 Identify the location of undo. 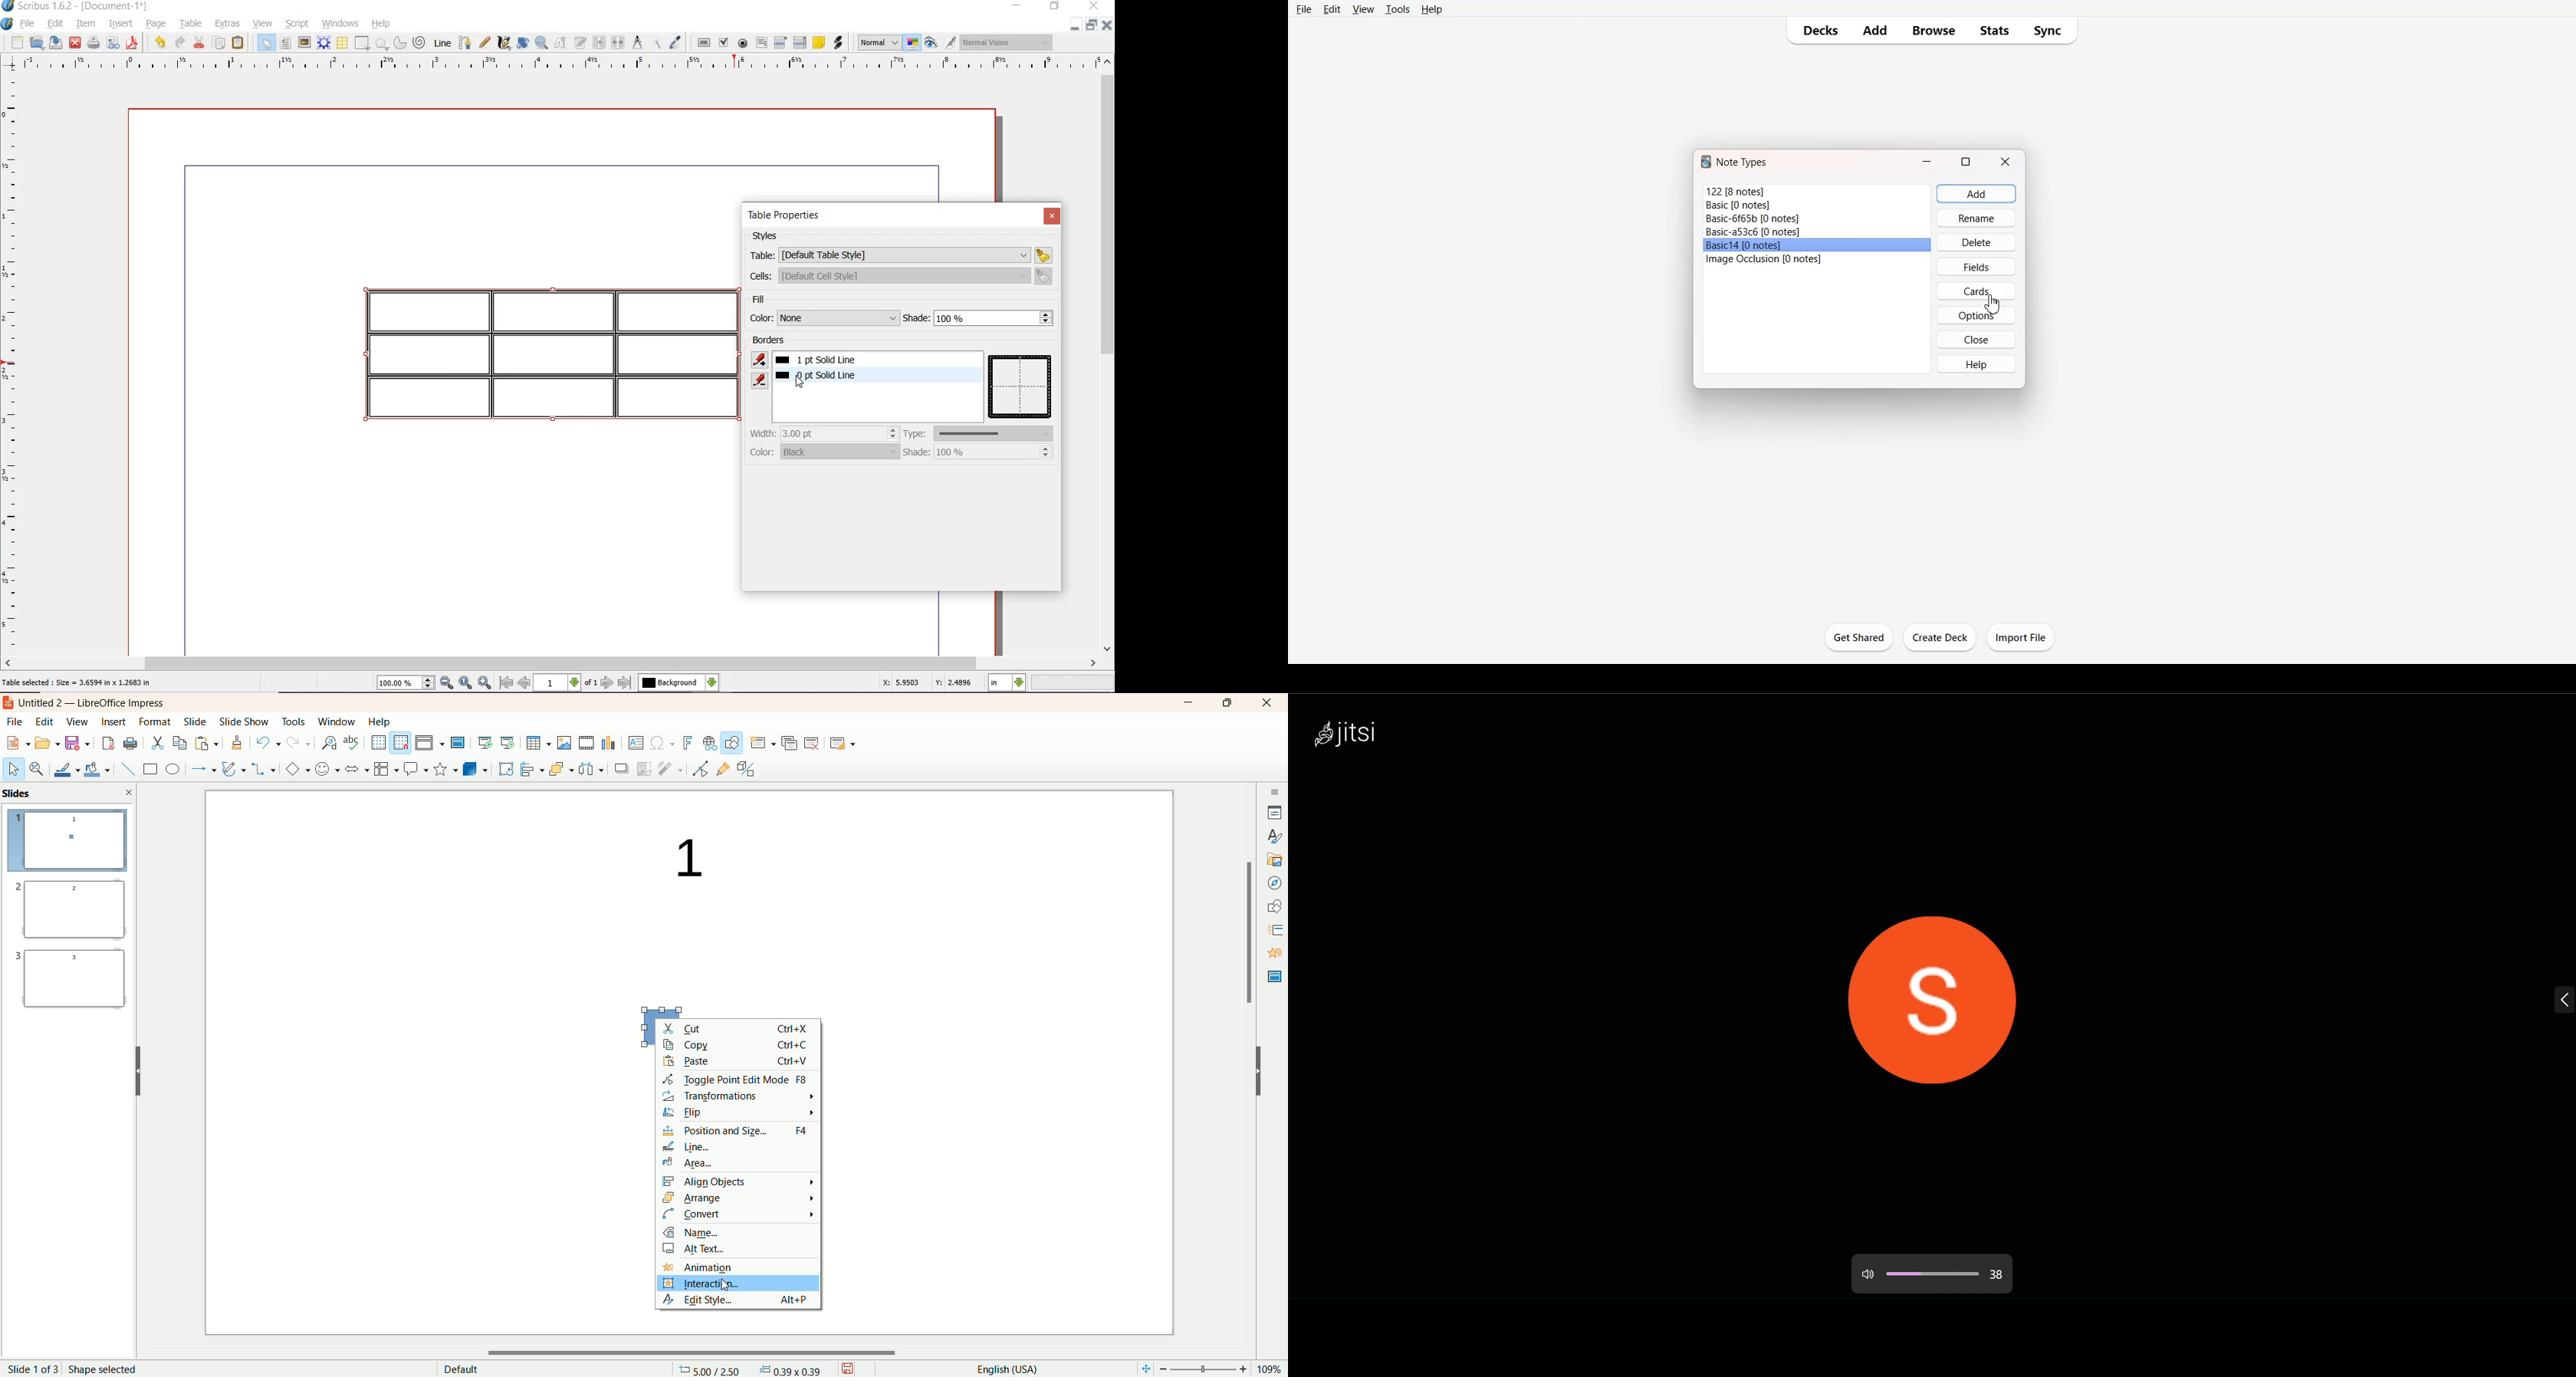
(266, 744).